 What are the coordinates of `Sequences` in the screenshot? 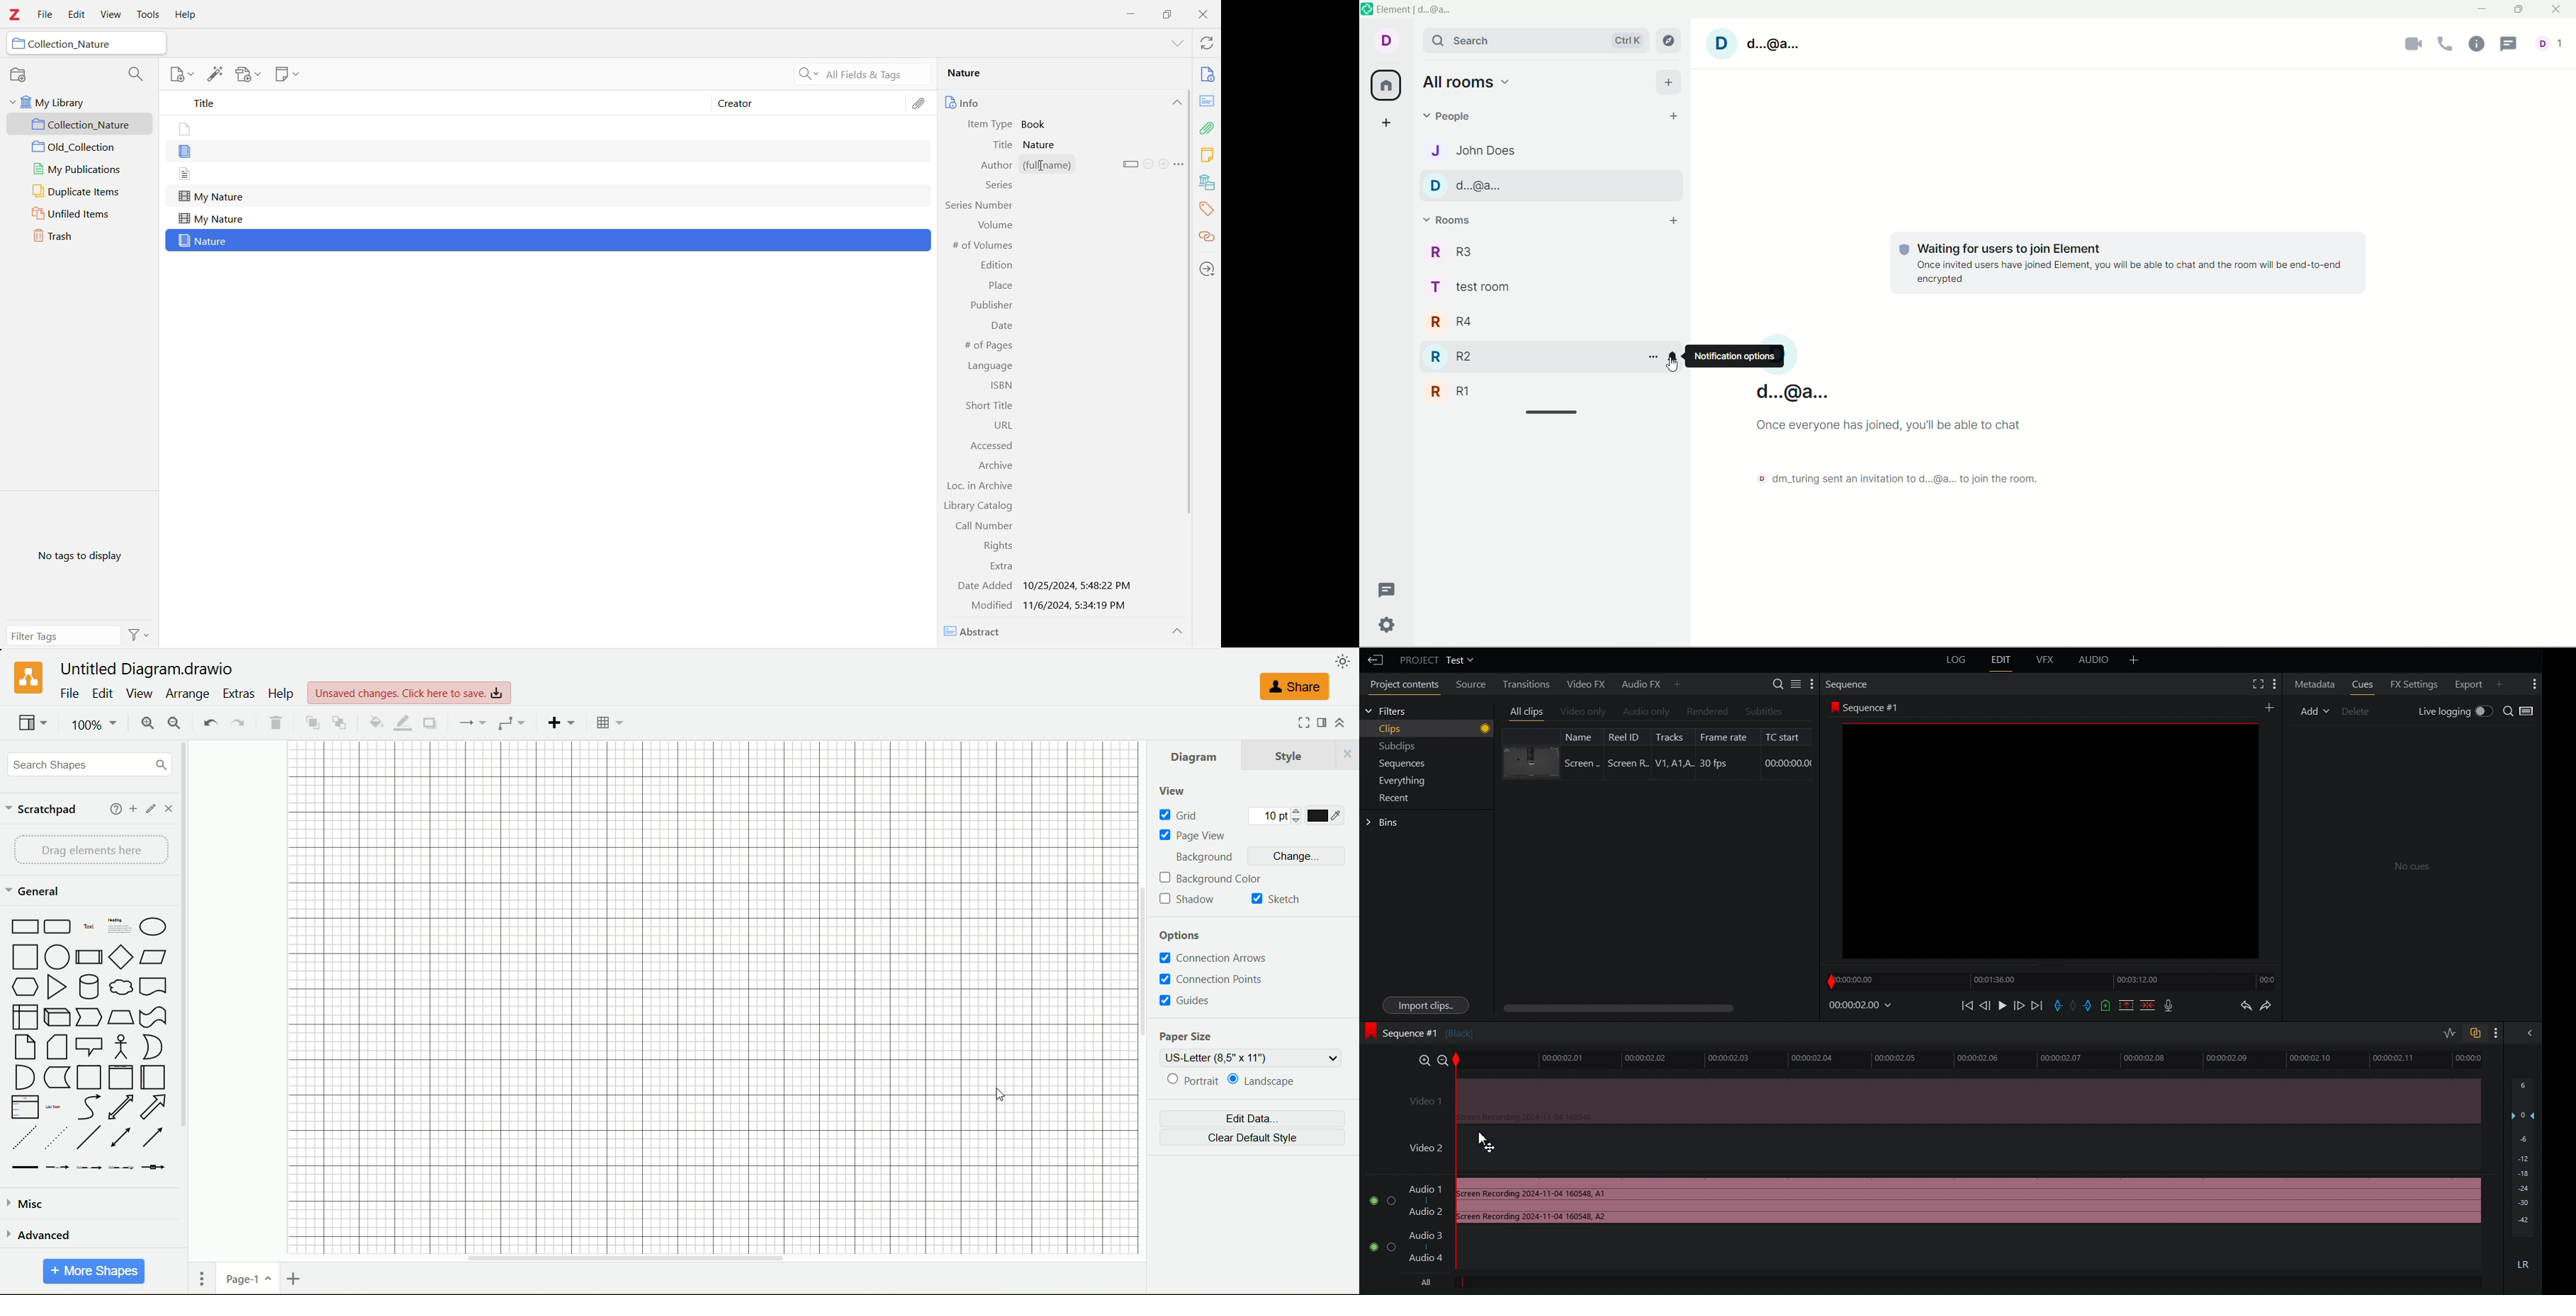 It's located at (1396, 764).